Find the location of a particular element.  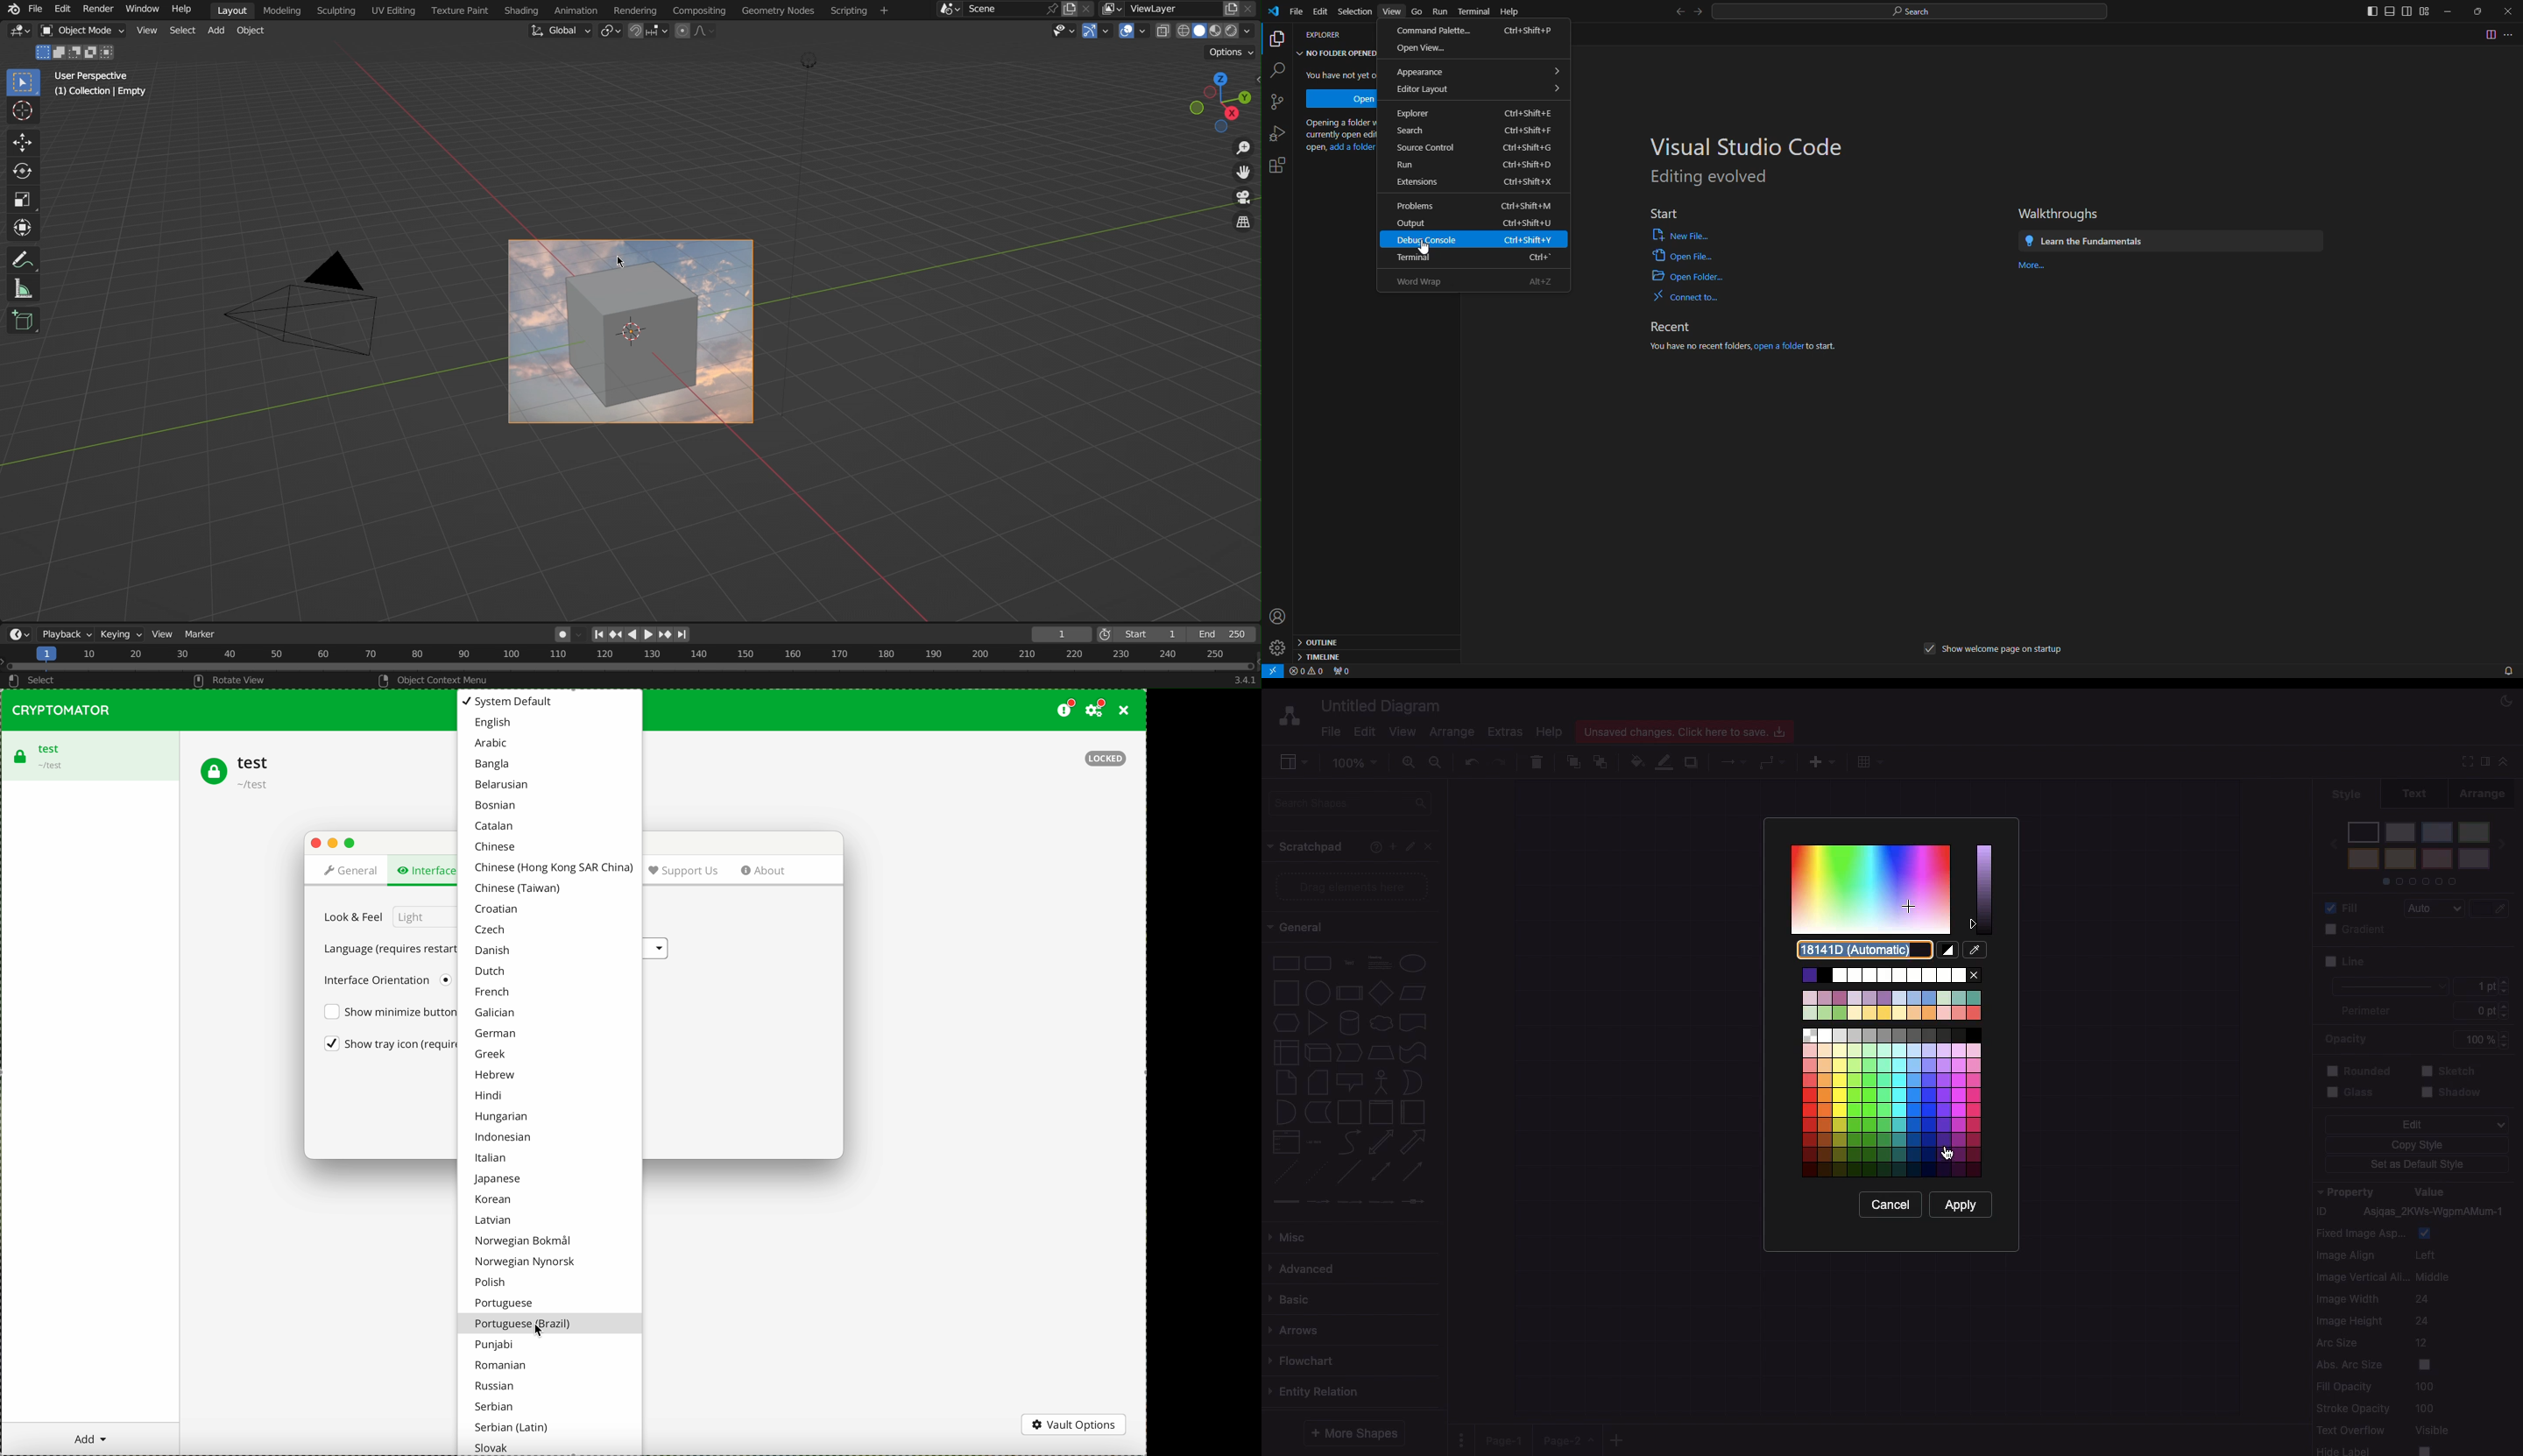

Text is located at coordinates (2421, 792).